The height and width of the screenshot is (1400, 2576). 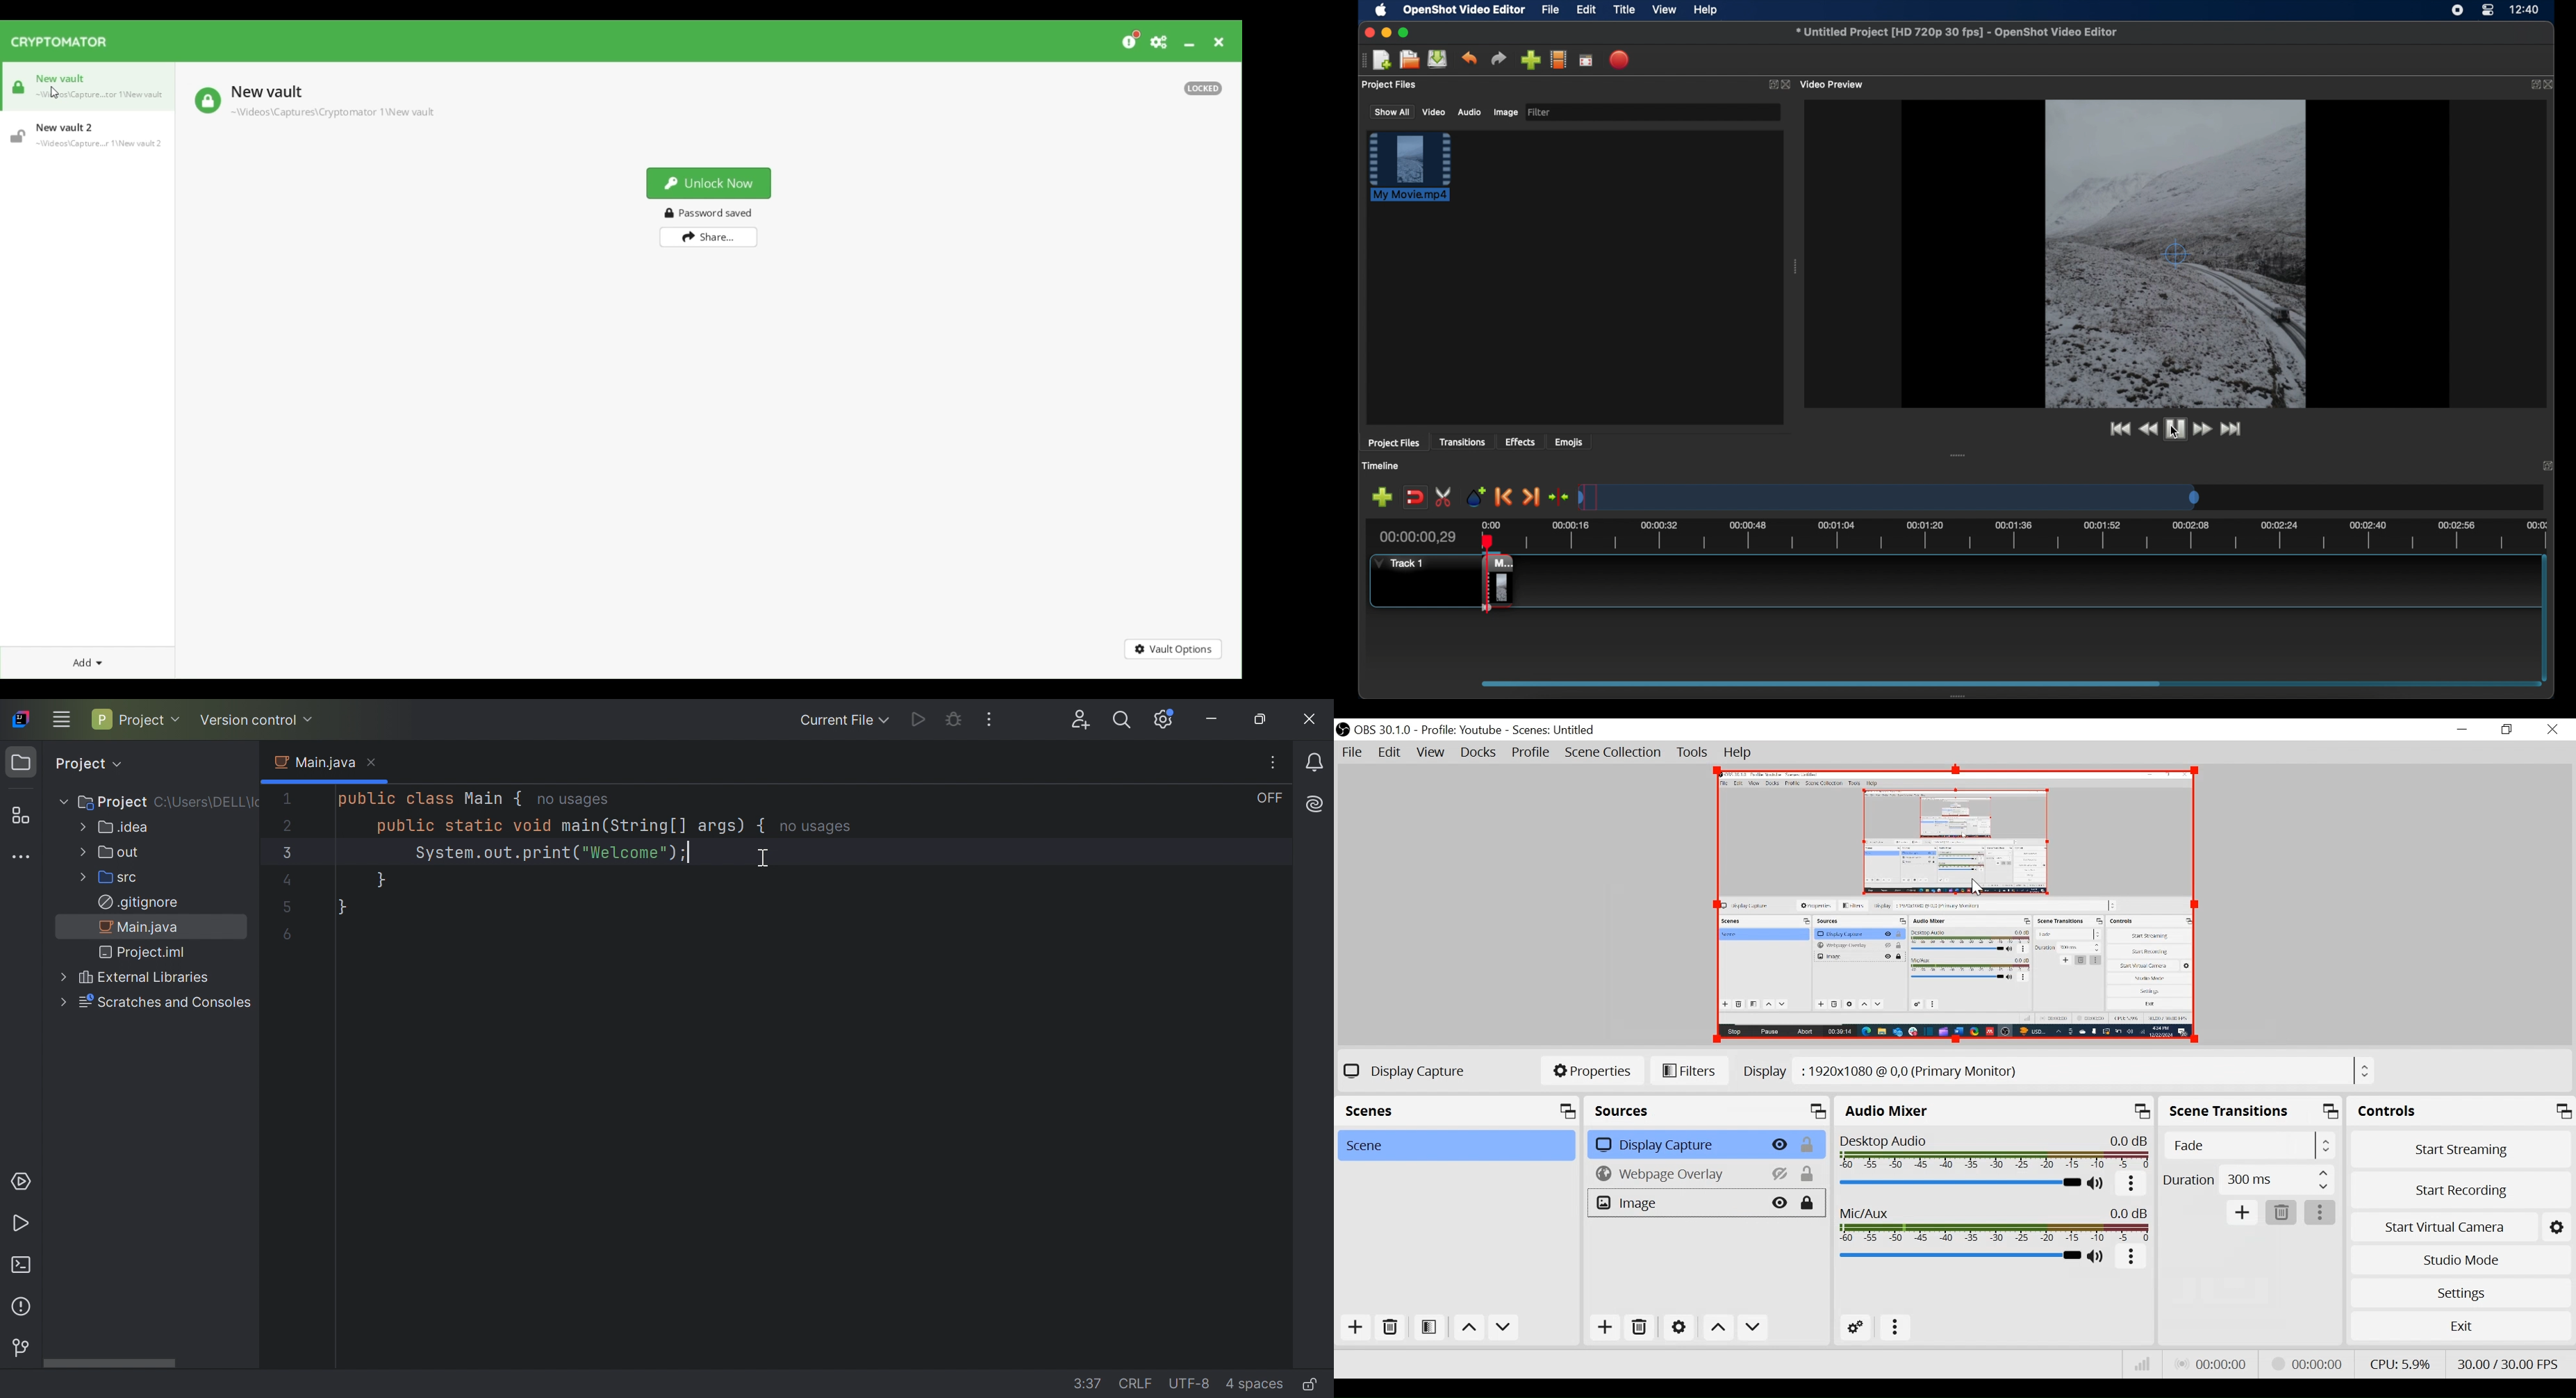 What do you see at coordinates (2097, 1258) in the screenshot?
I see `(un)mute` at bounding box center [2097, 1258].